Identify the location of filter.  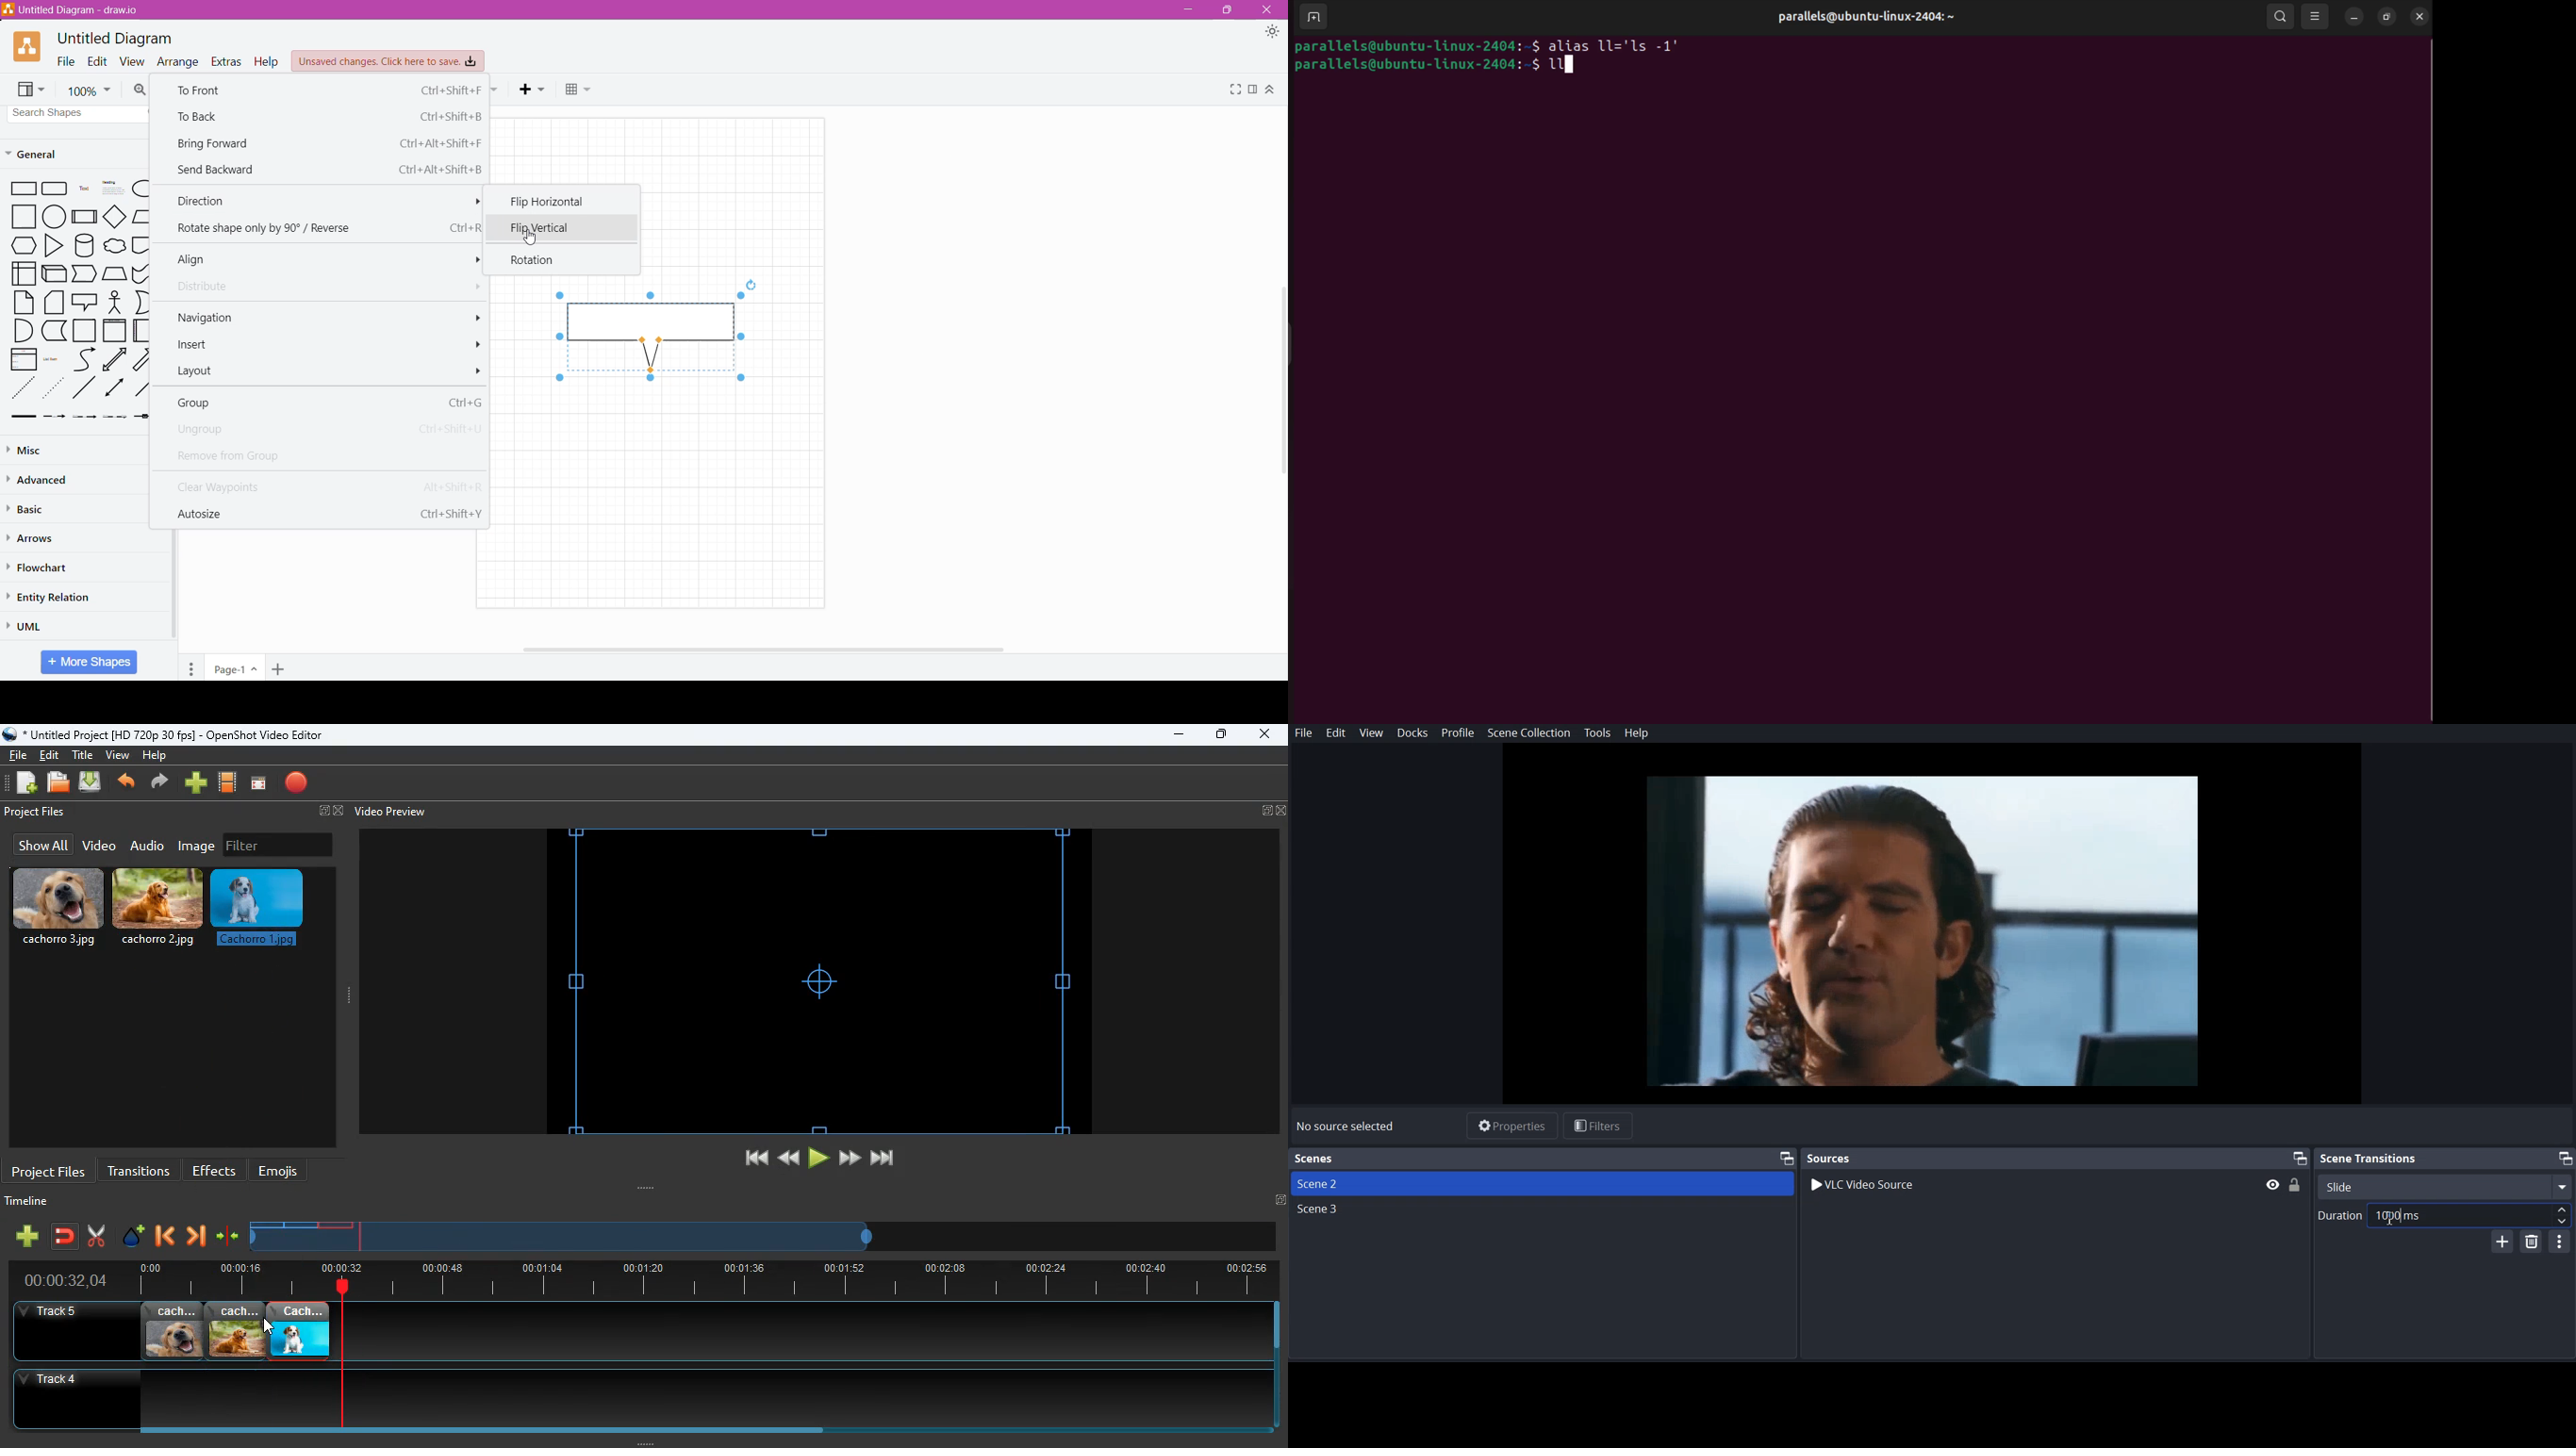
(278, 845).